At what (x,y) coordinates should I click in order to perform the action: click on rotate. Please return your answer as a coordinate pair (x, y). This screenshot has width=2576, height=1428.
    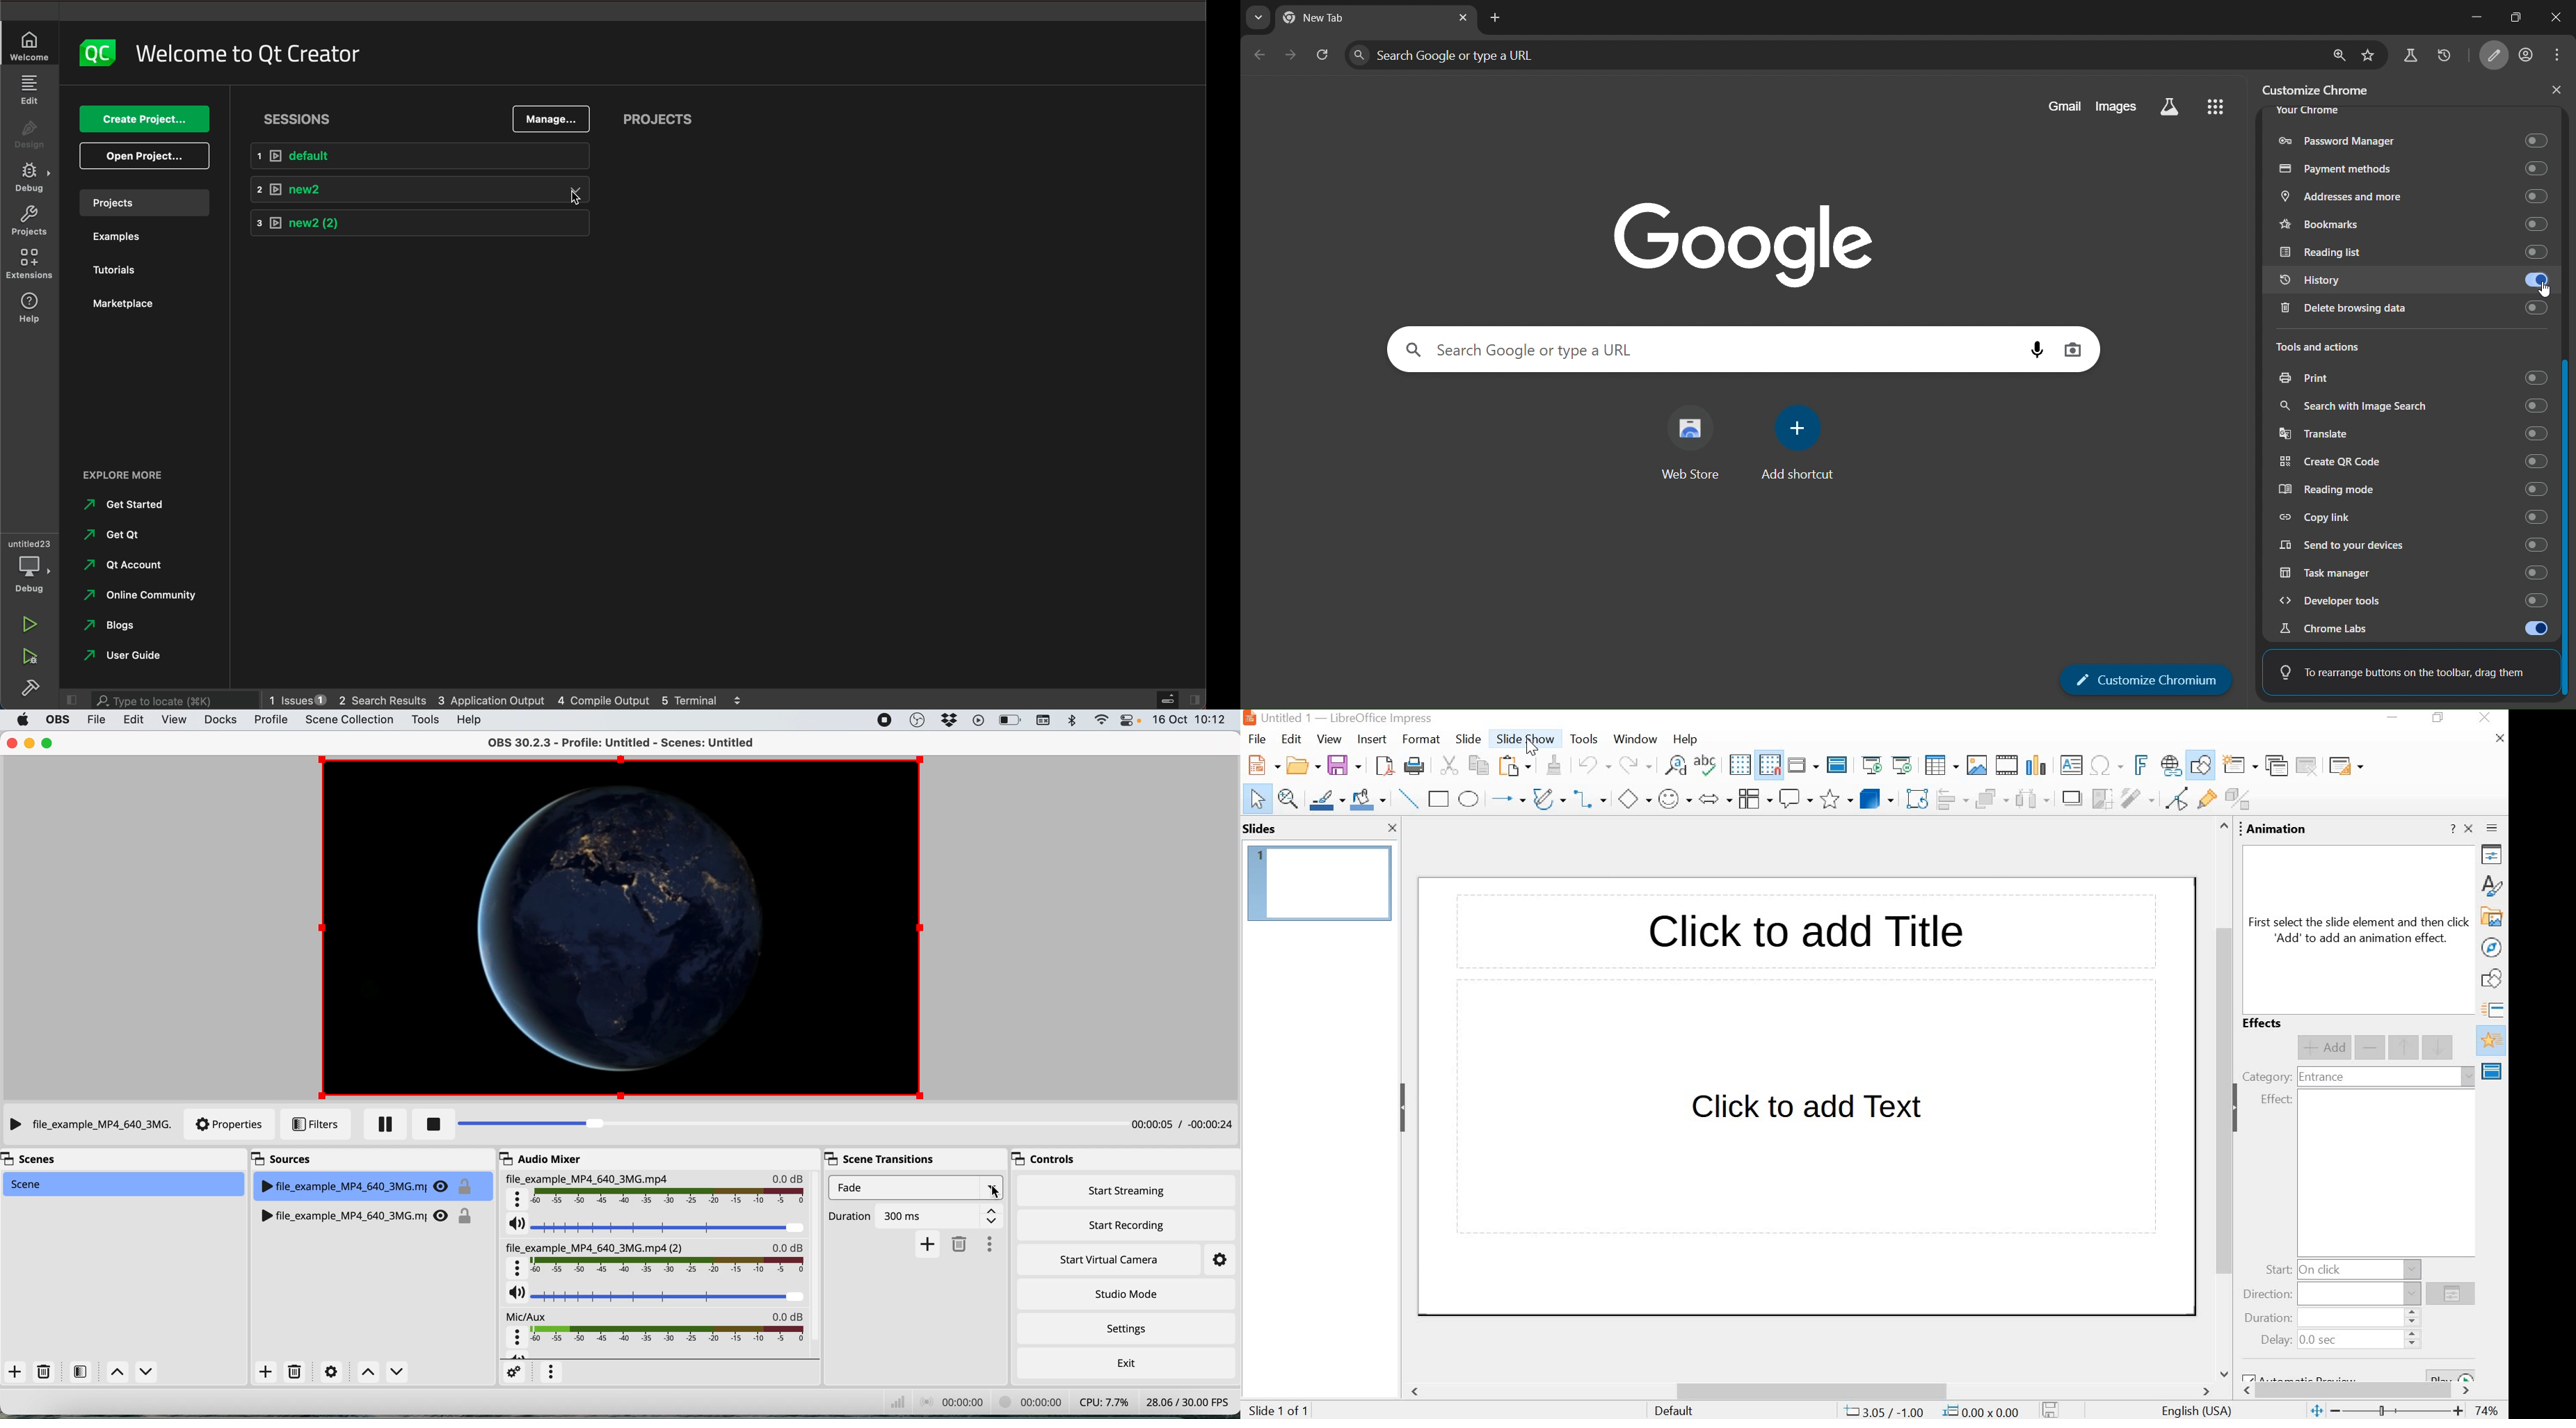
    Looking at the image, I should click on (1916, 800).